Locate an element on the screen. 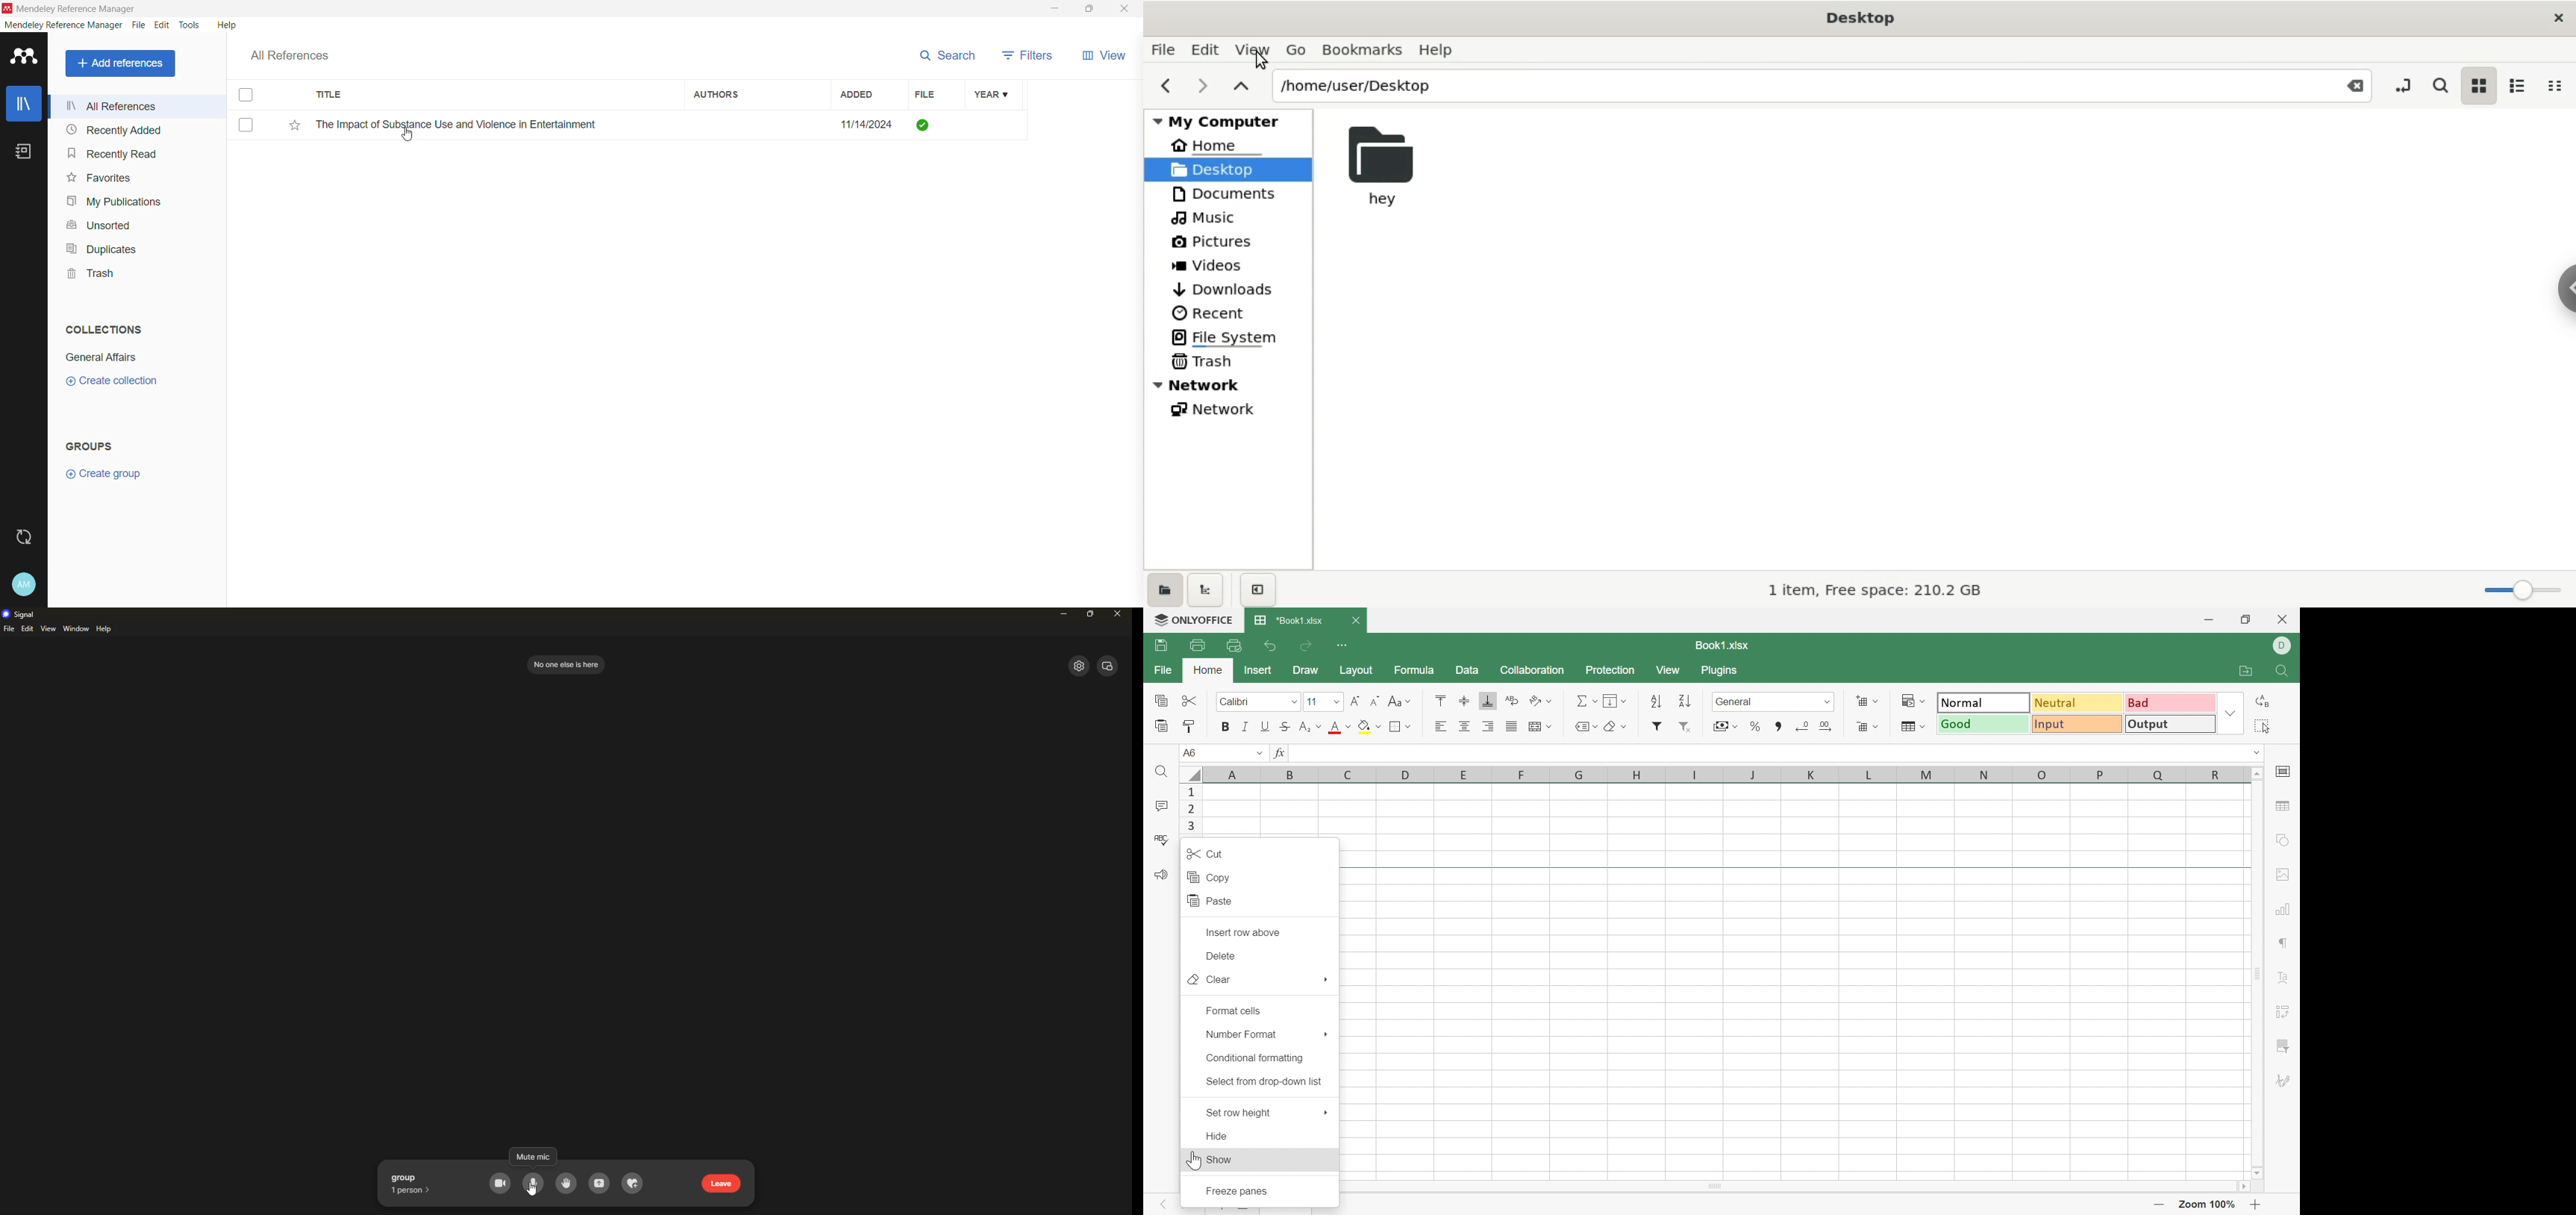 This screenshot has width=2576, height=1232. Reference Title is located at coordinates (494, 124).